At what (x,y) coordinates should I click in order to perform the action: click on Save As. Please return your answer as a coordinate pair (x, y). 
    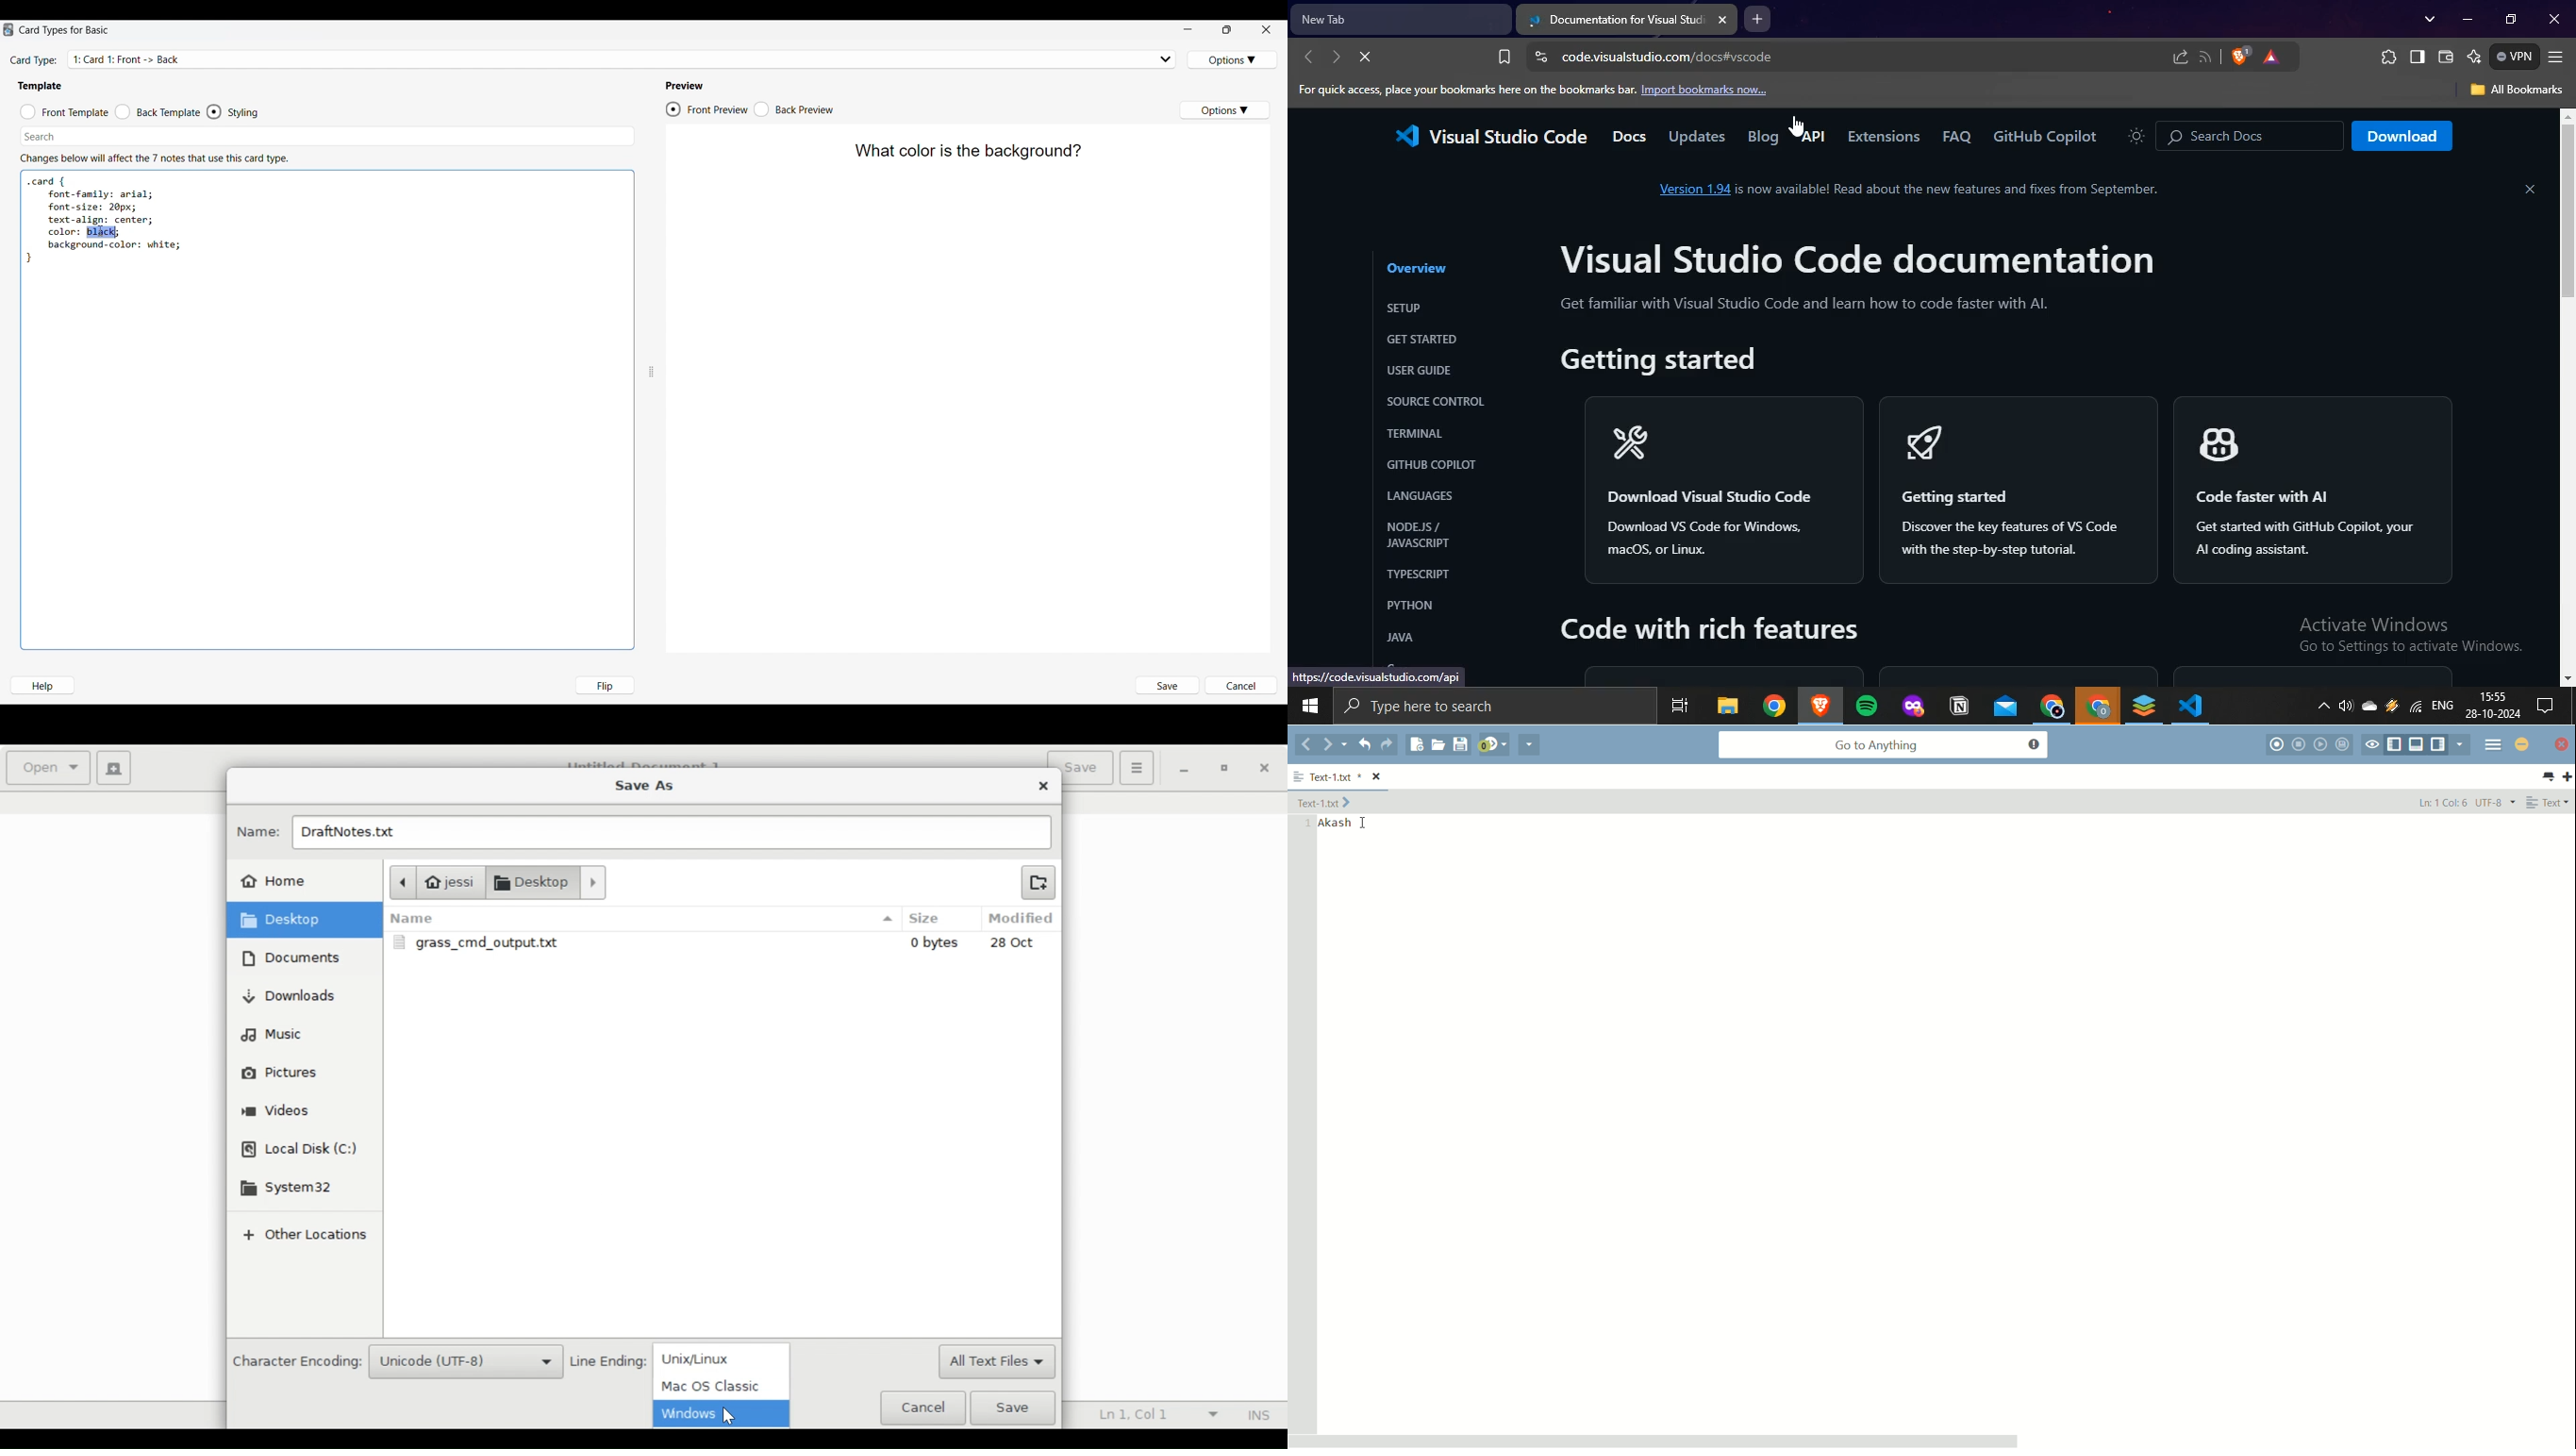
    Looking at the image, I should click on (643, 784).